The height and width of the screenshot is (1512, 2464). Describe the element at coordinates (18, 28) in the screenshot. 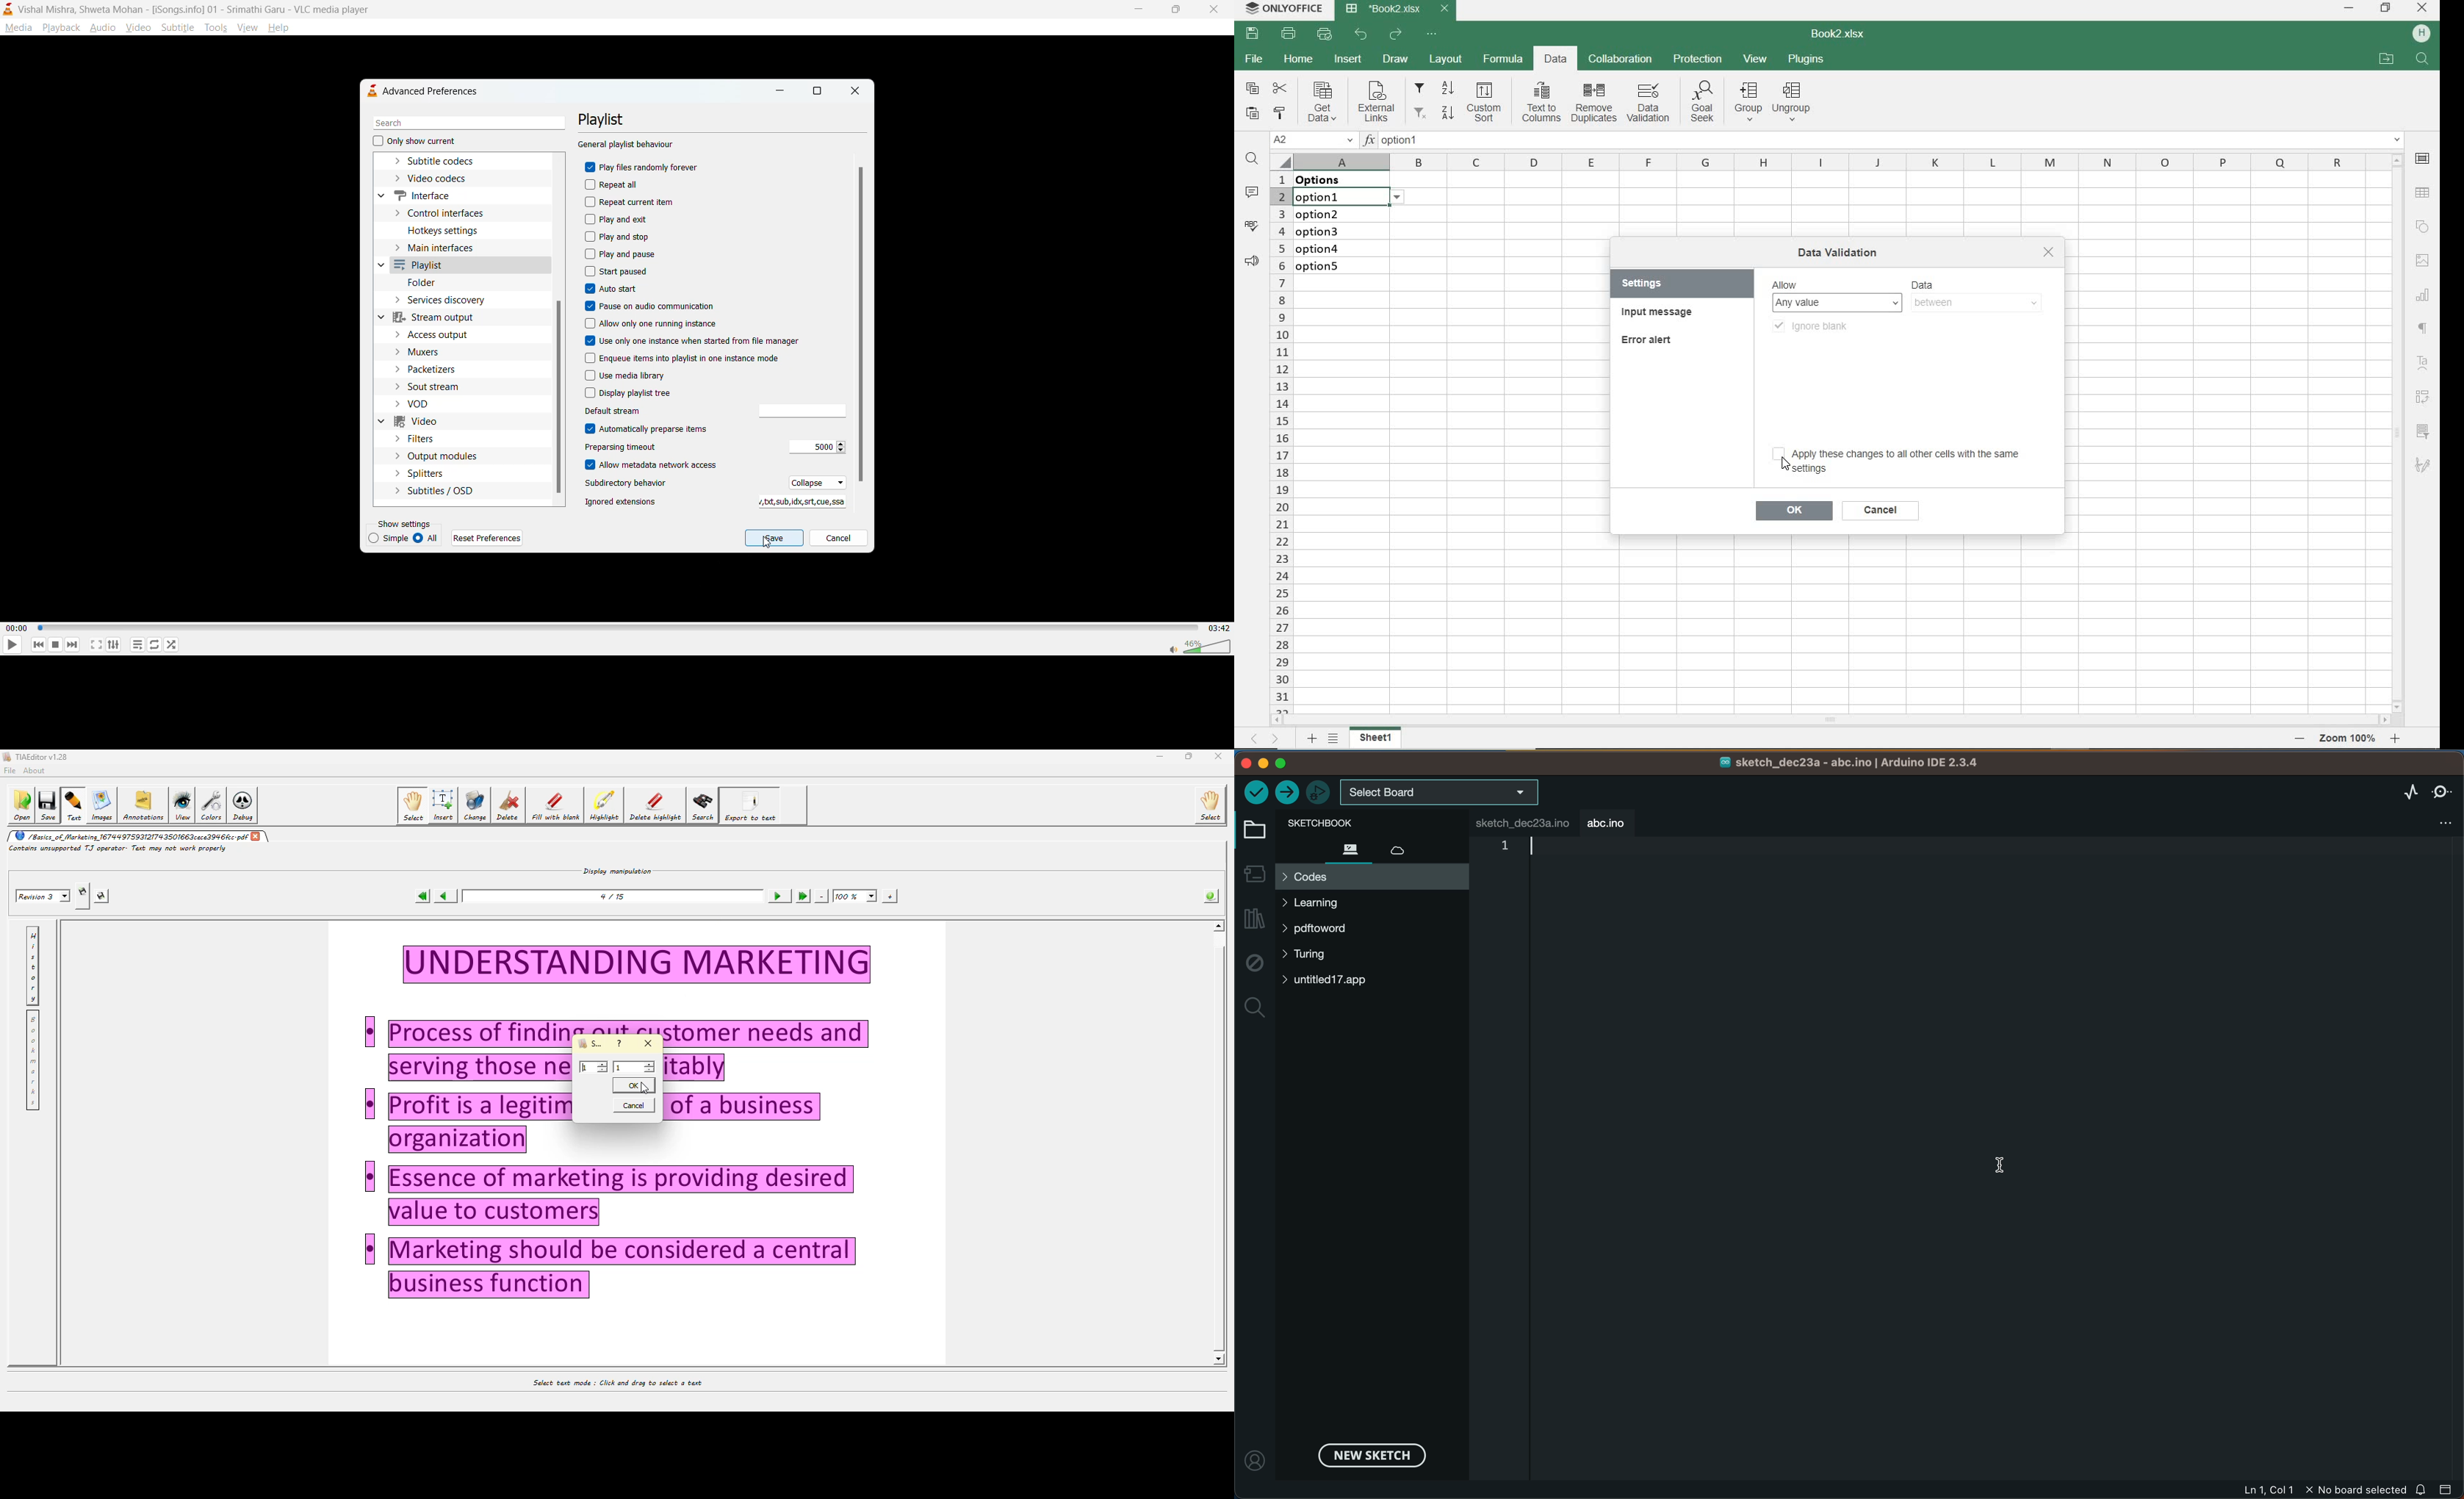

I see `media` at that location.